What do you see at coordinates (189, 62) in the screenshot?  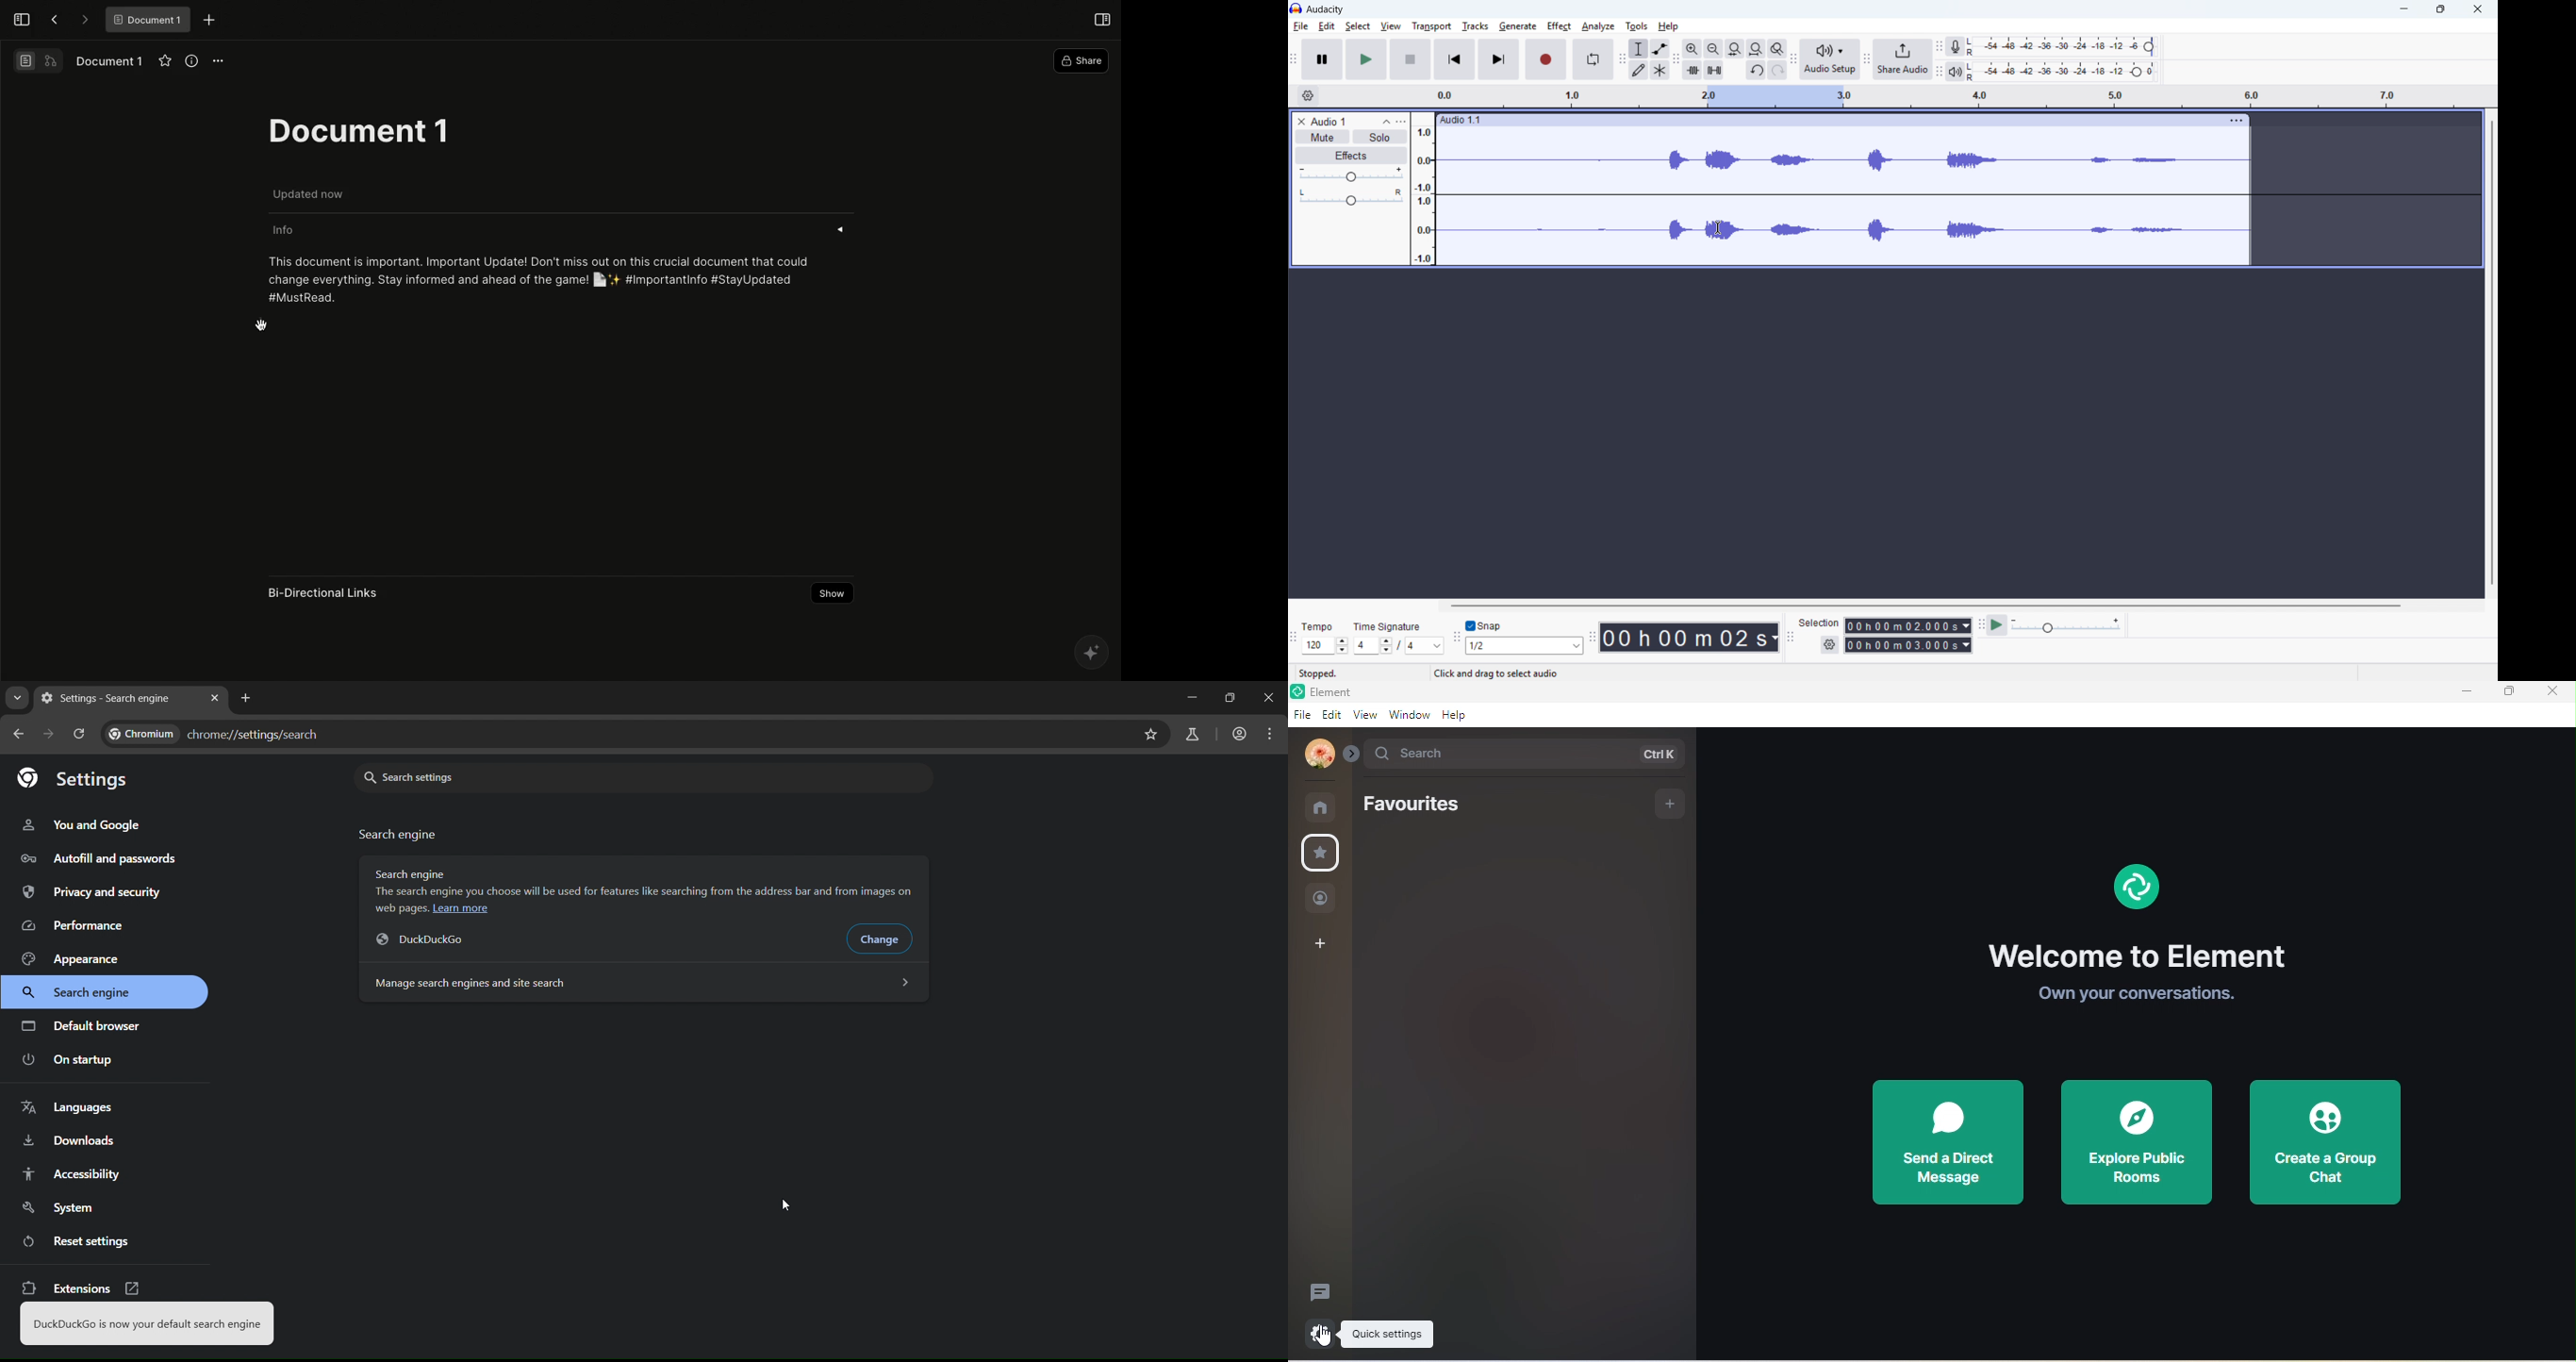 I see `View info` at bounding box center [189, 62].